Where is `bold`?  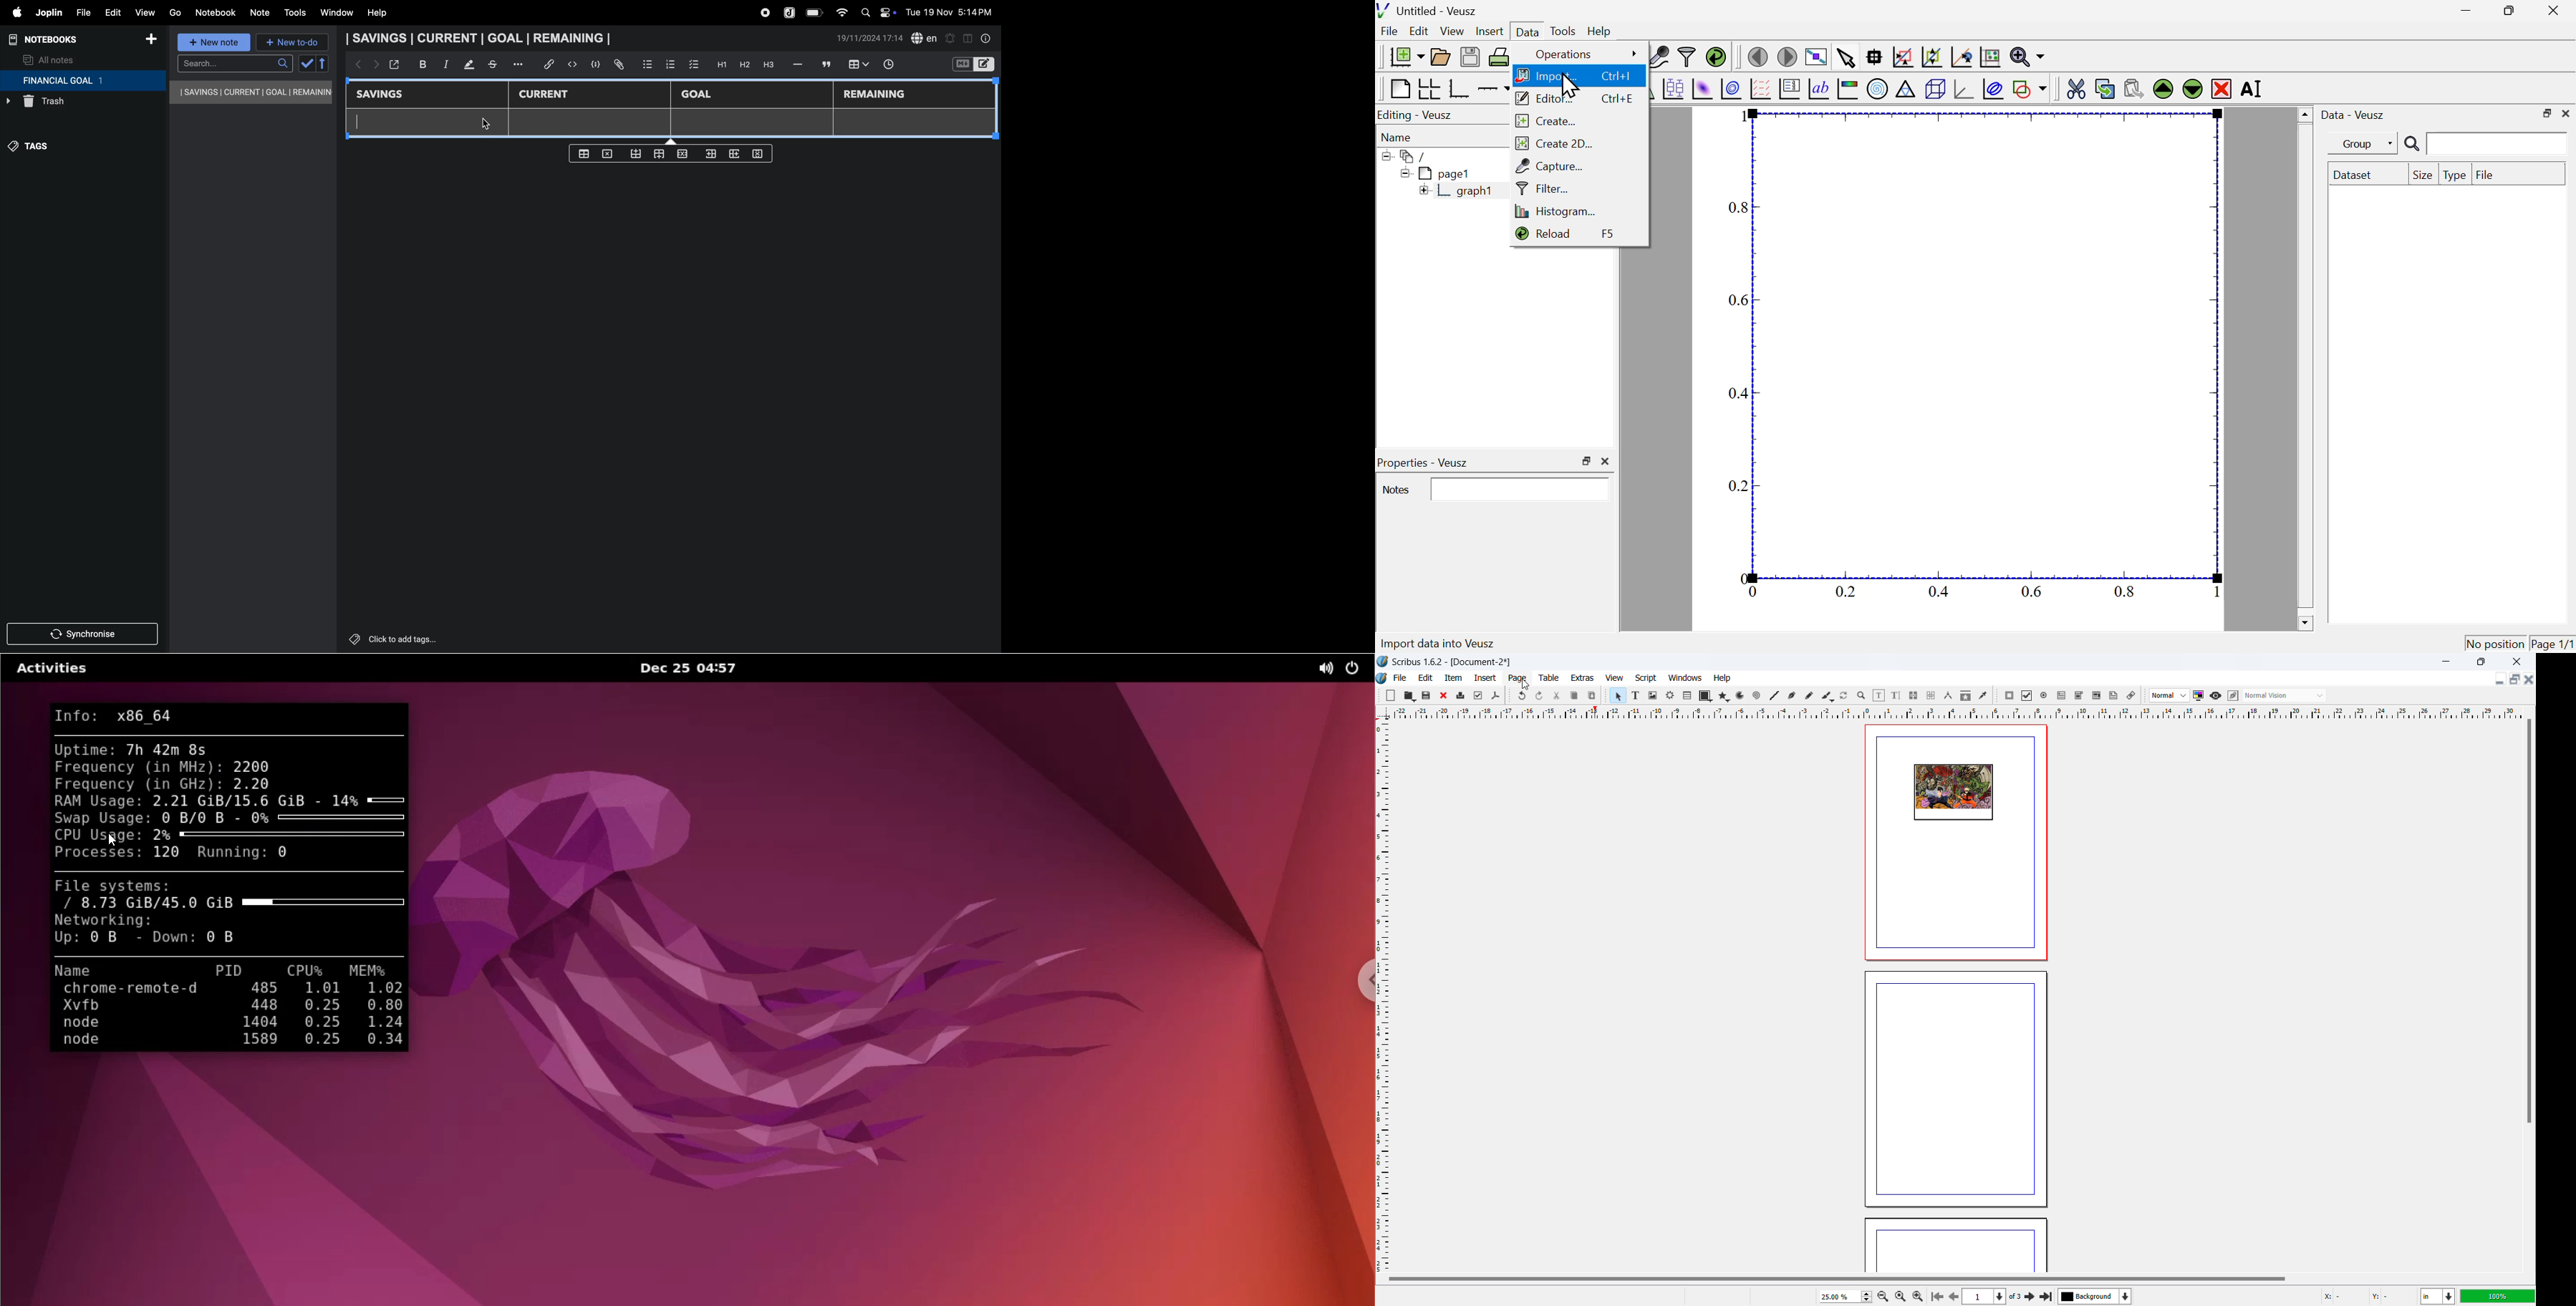 bold is located at coordinates (418, 64).